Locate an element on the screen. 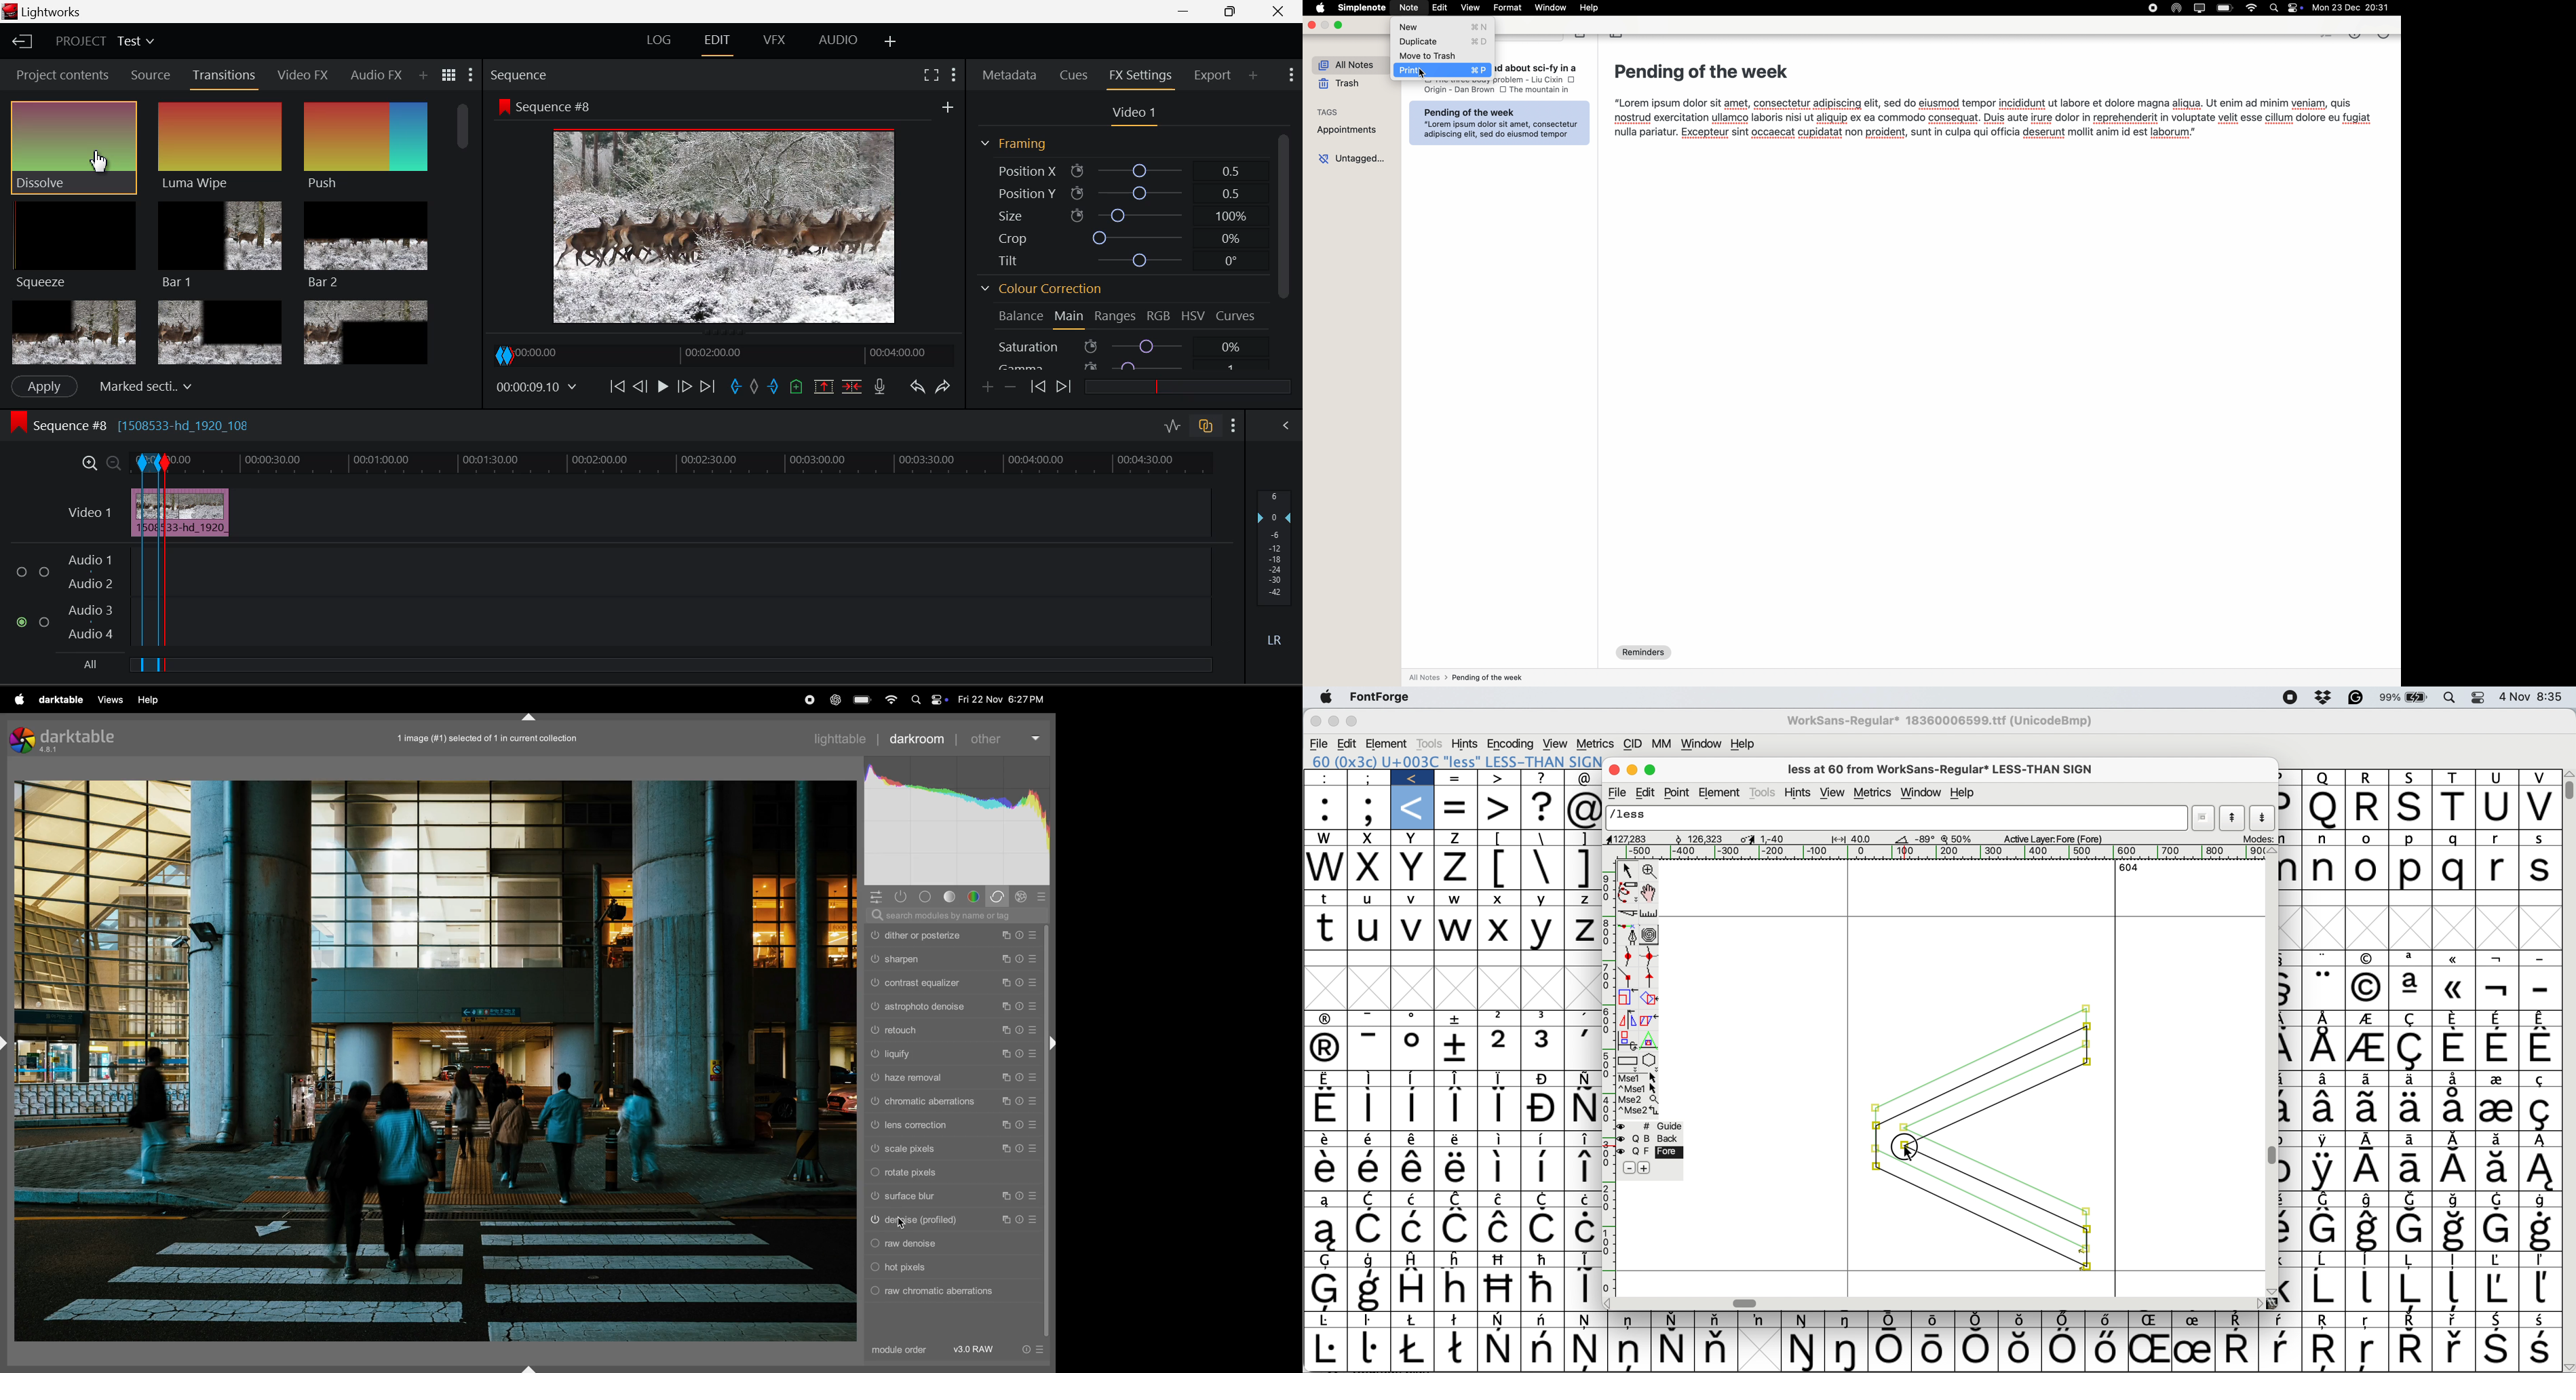 This screenshot has width=2576, height=1400. Symbol is located at coordinates (1370, 1139).